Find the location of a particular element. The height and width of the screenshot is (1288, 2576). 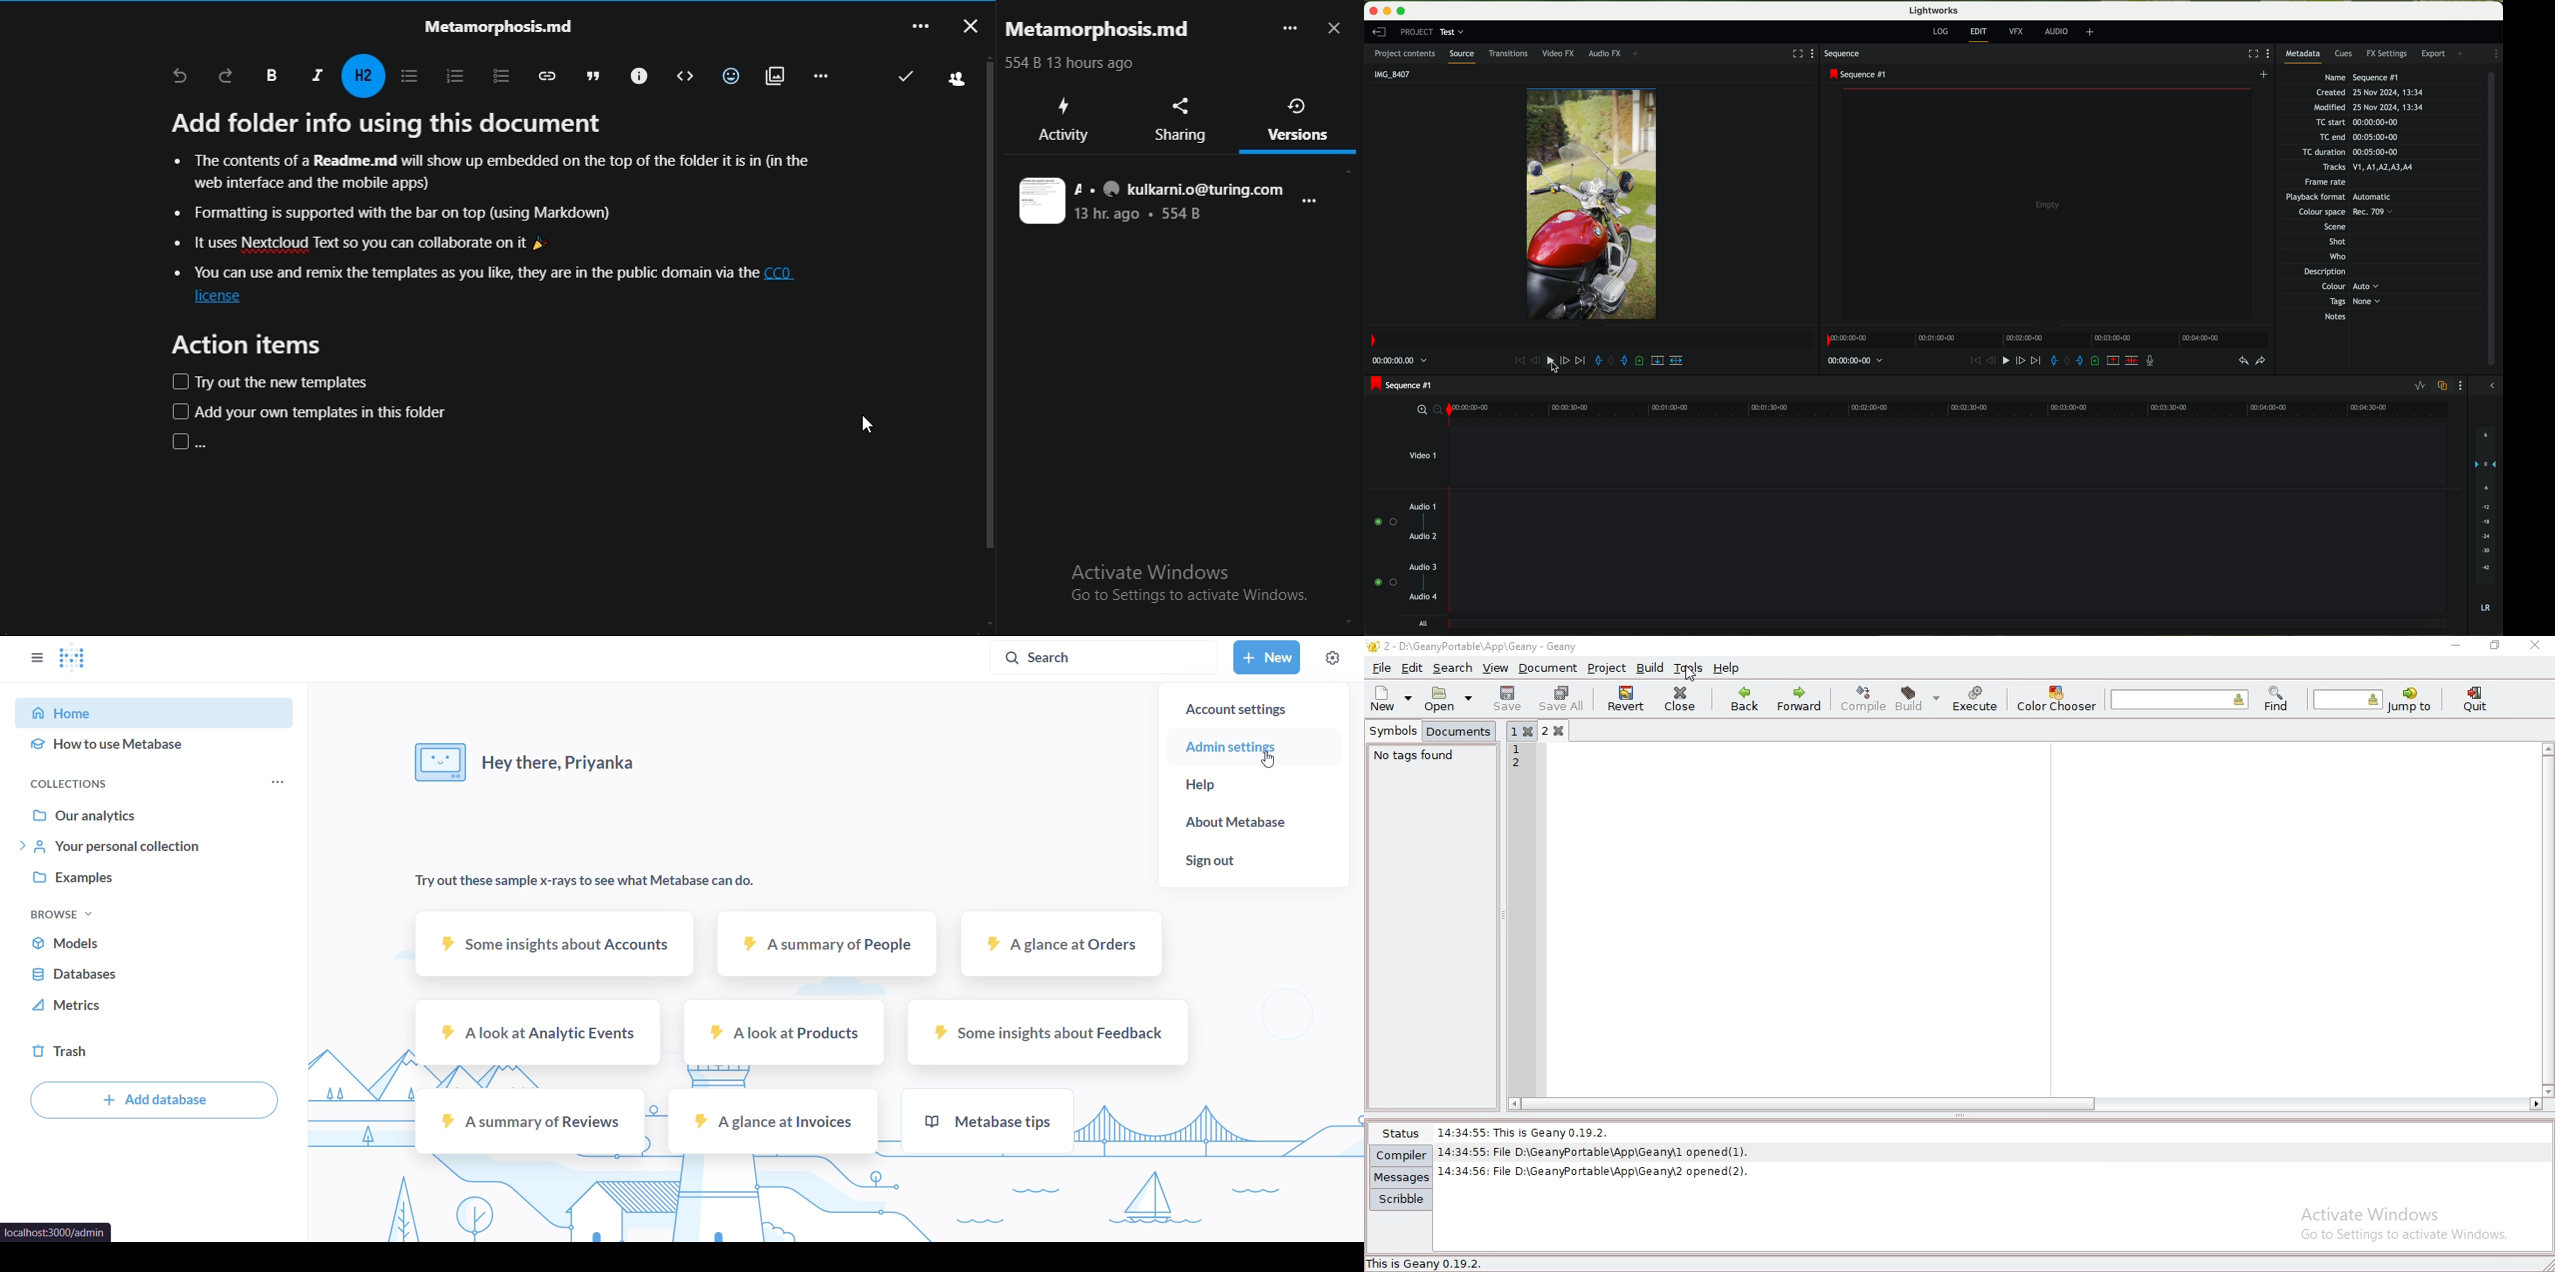

show settings menu is located at coordinates (2495, 54).